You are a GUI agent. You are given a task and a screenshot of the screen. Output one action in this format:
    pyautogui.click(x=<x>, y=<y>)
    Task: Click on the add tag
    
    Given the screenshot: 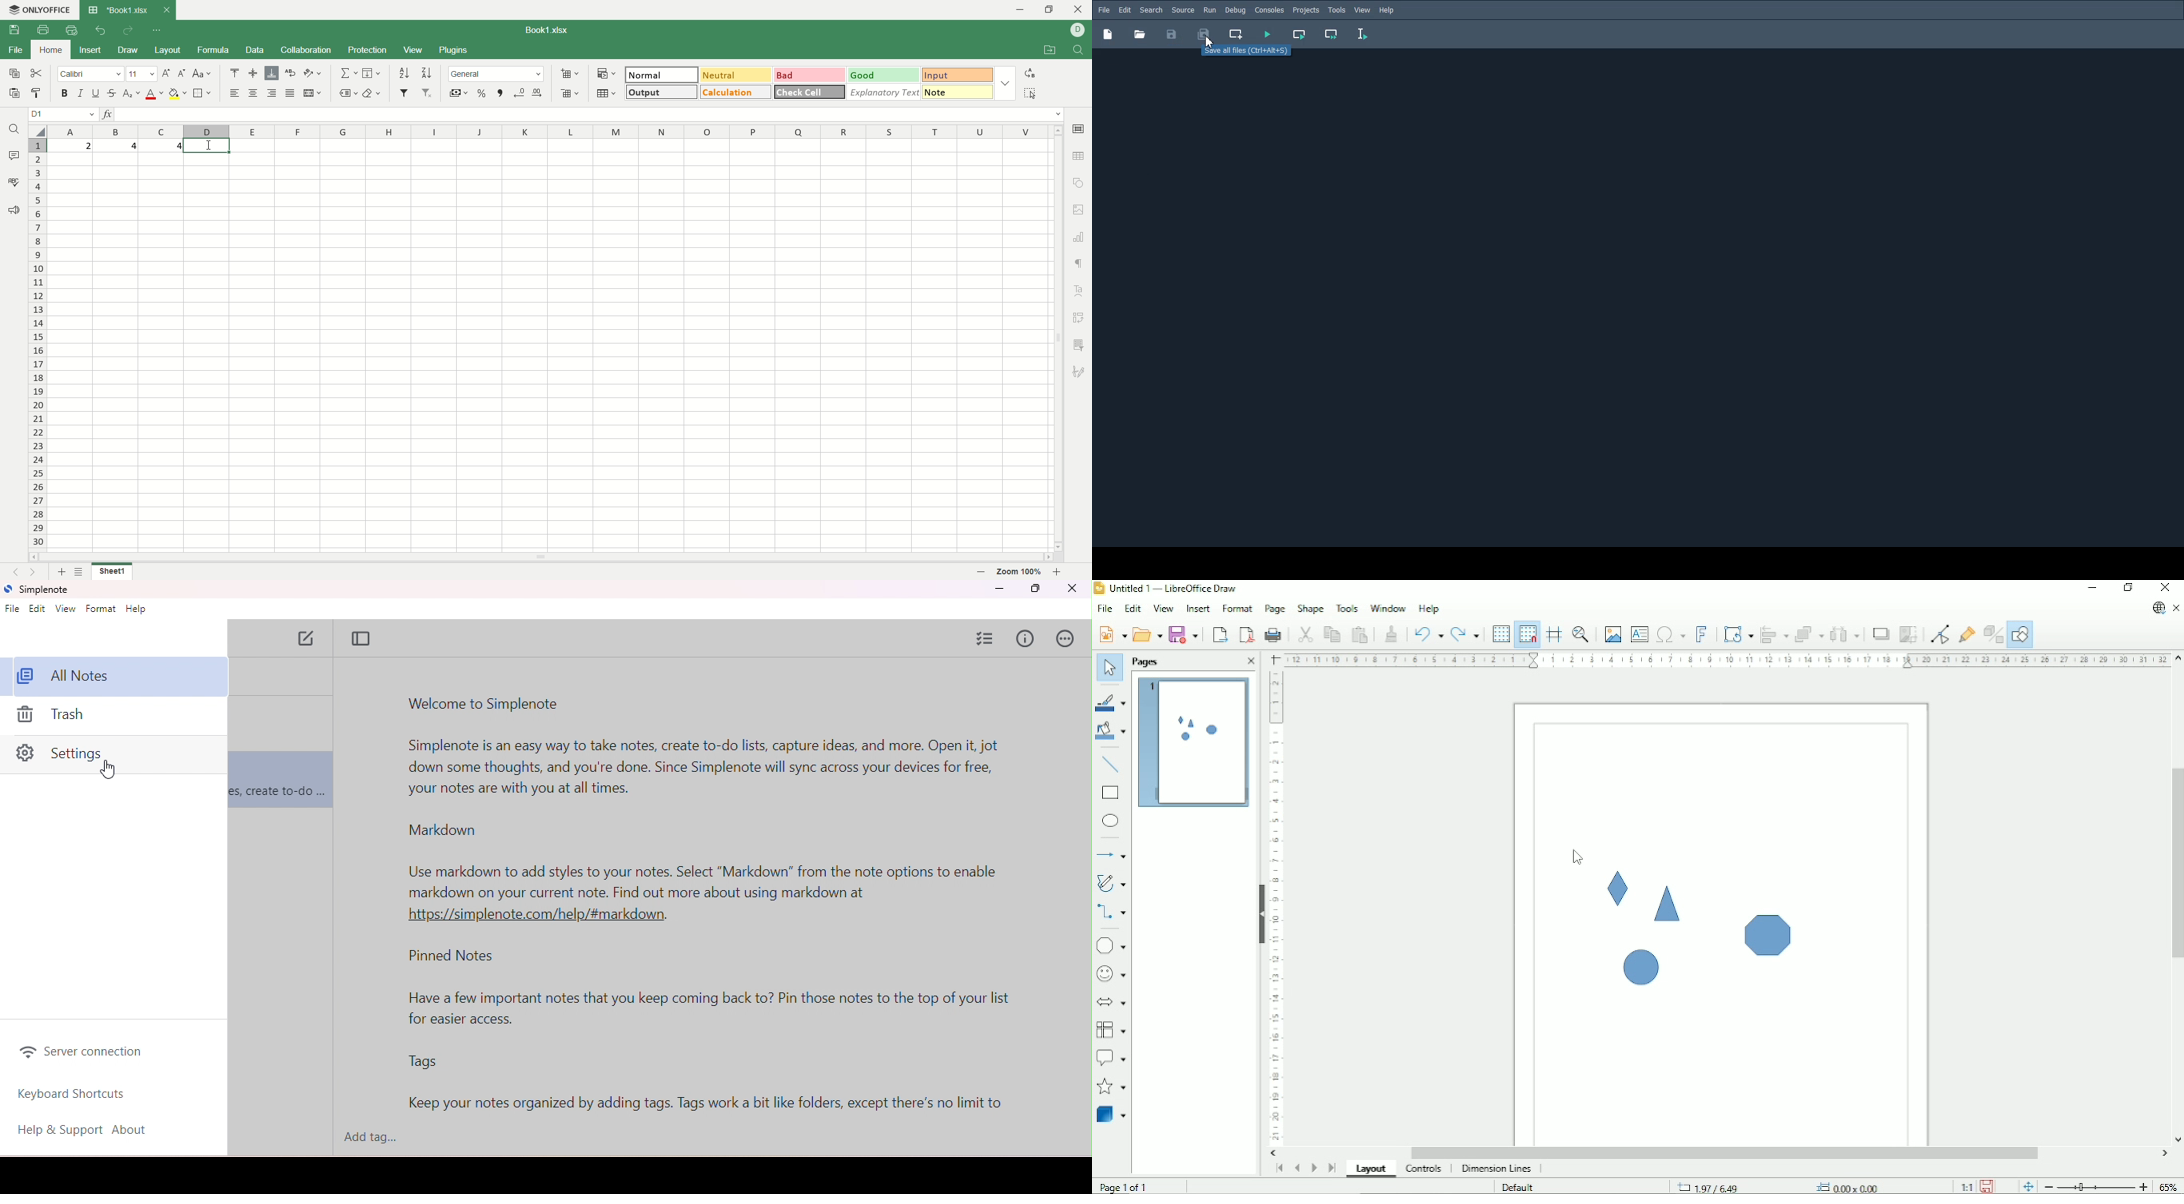 What is the action you would take?
    pyautogui.click(x=379, y=1138)
    